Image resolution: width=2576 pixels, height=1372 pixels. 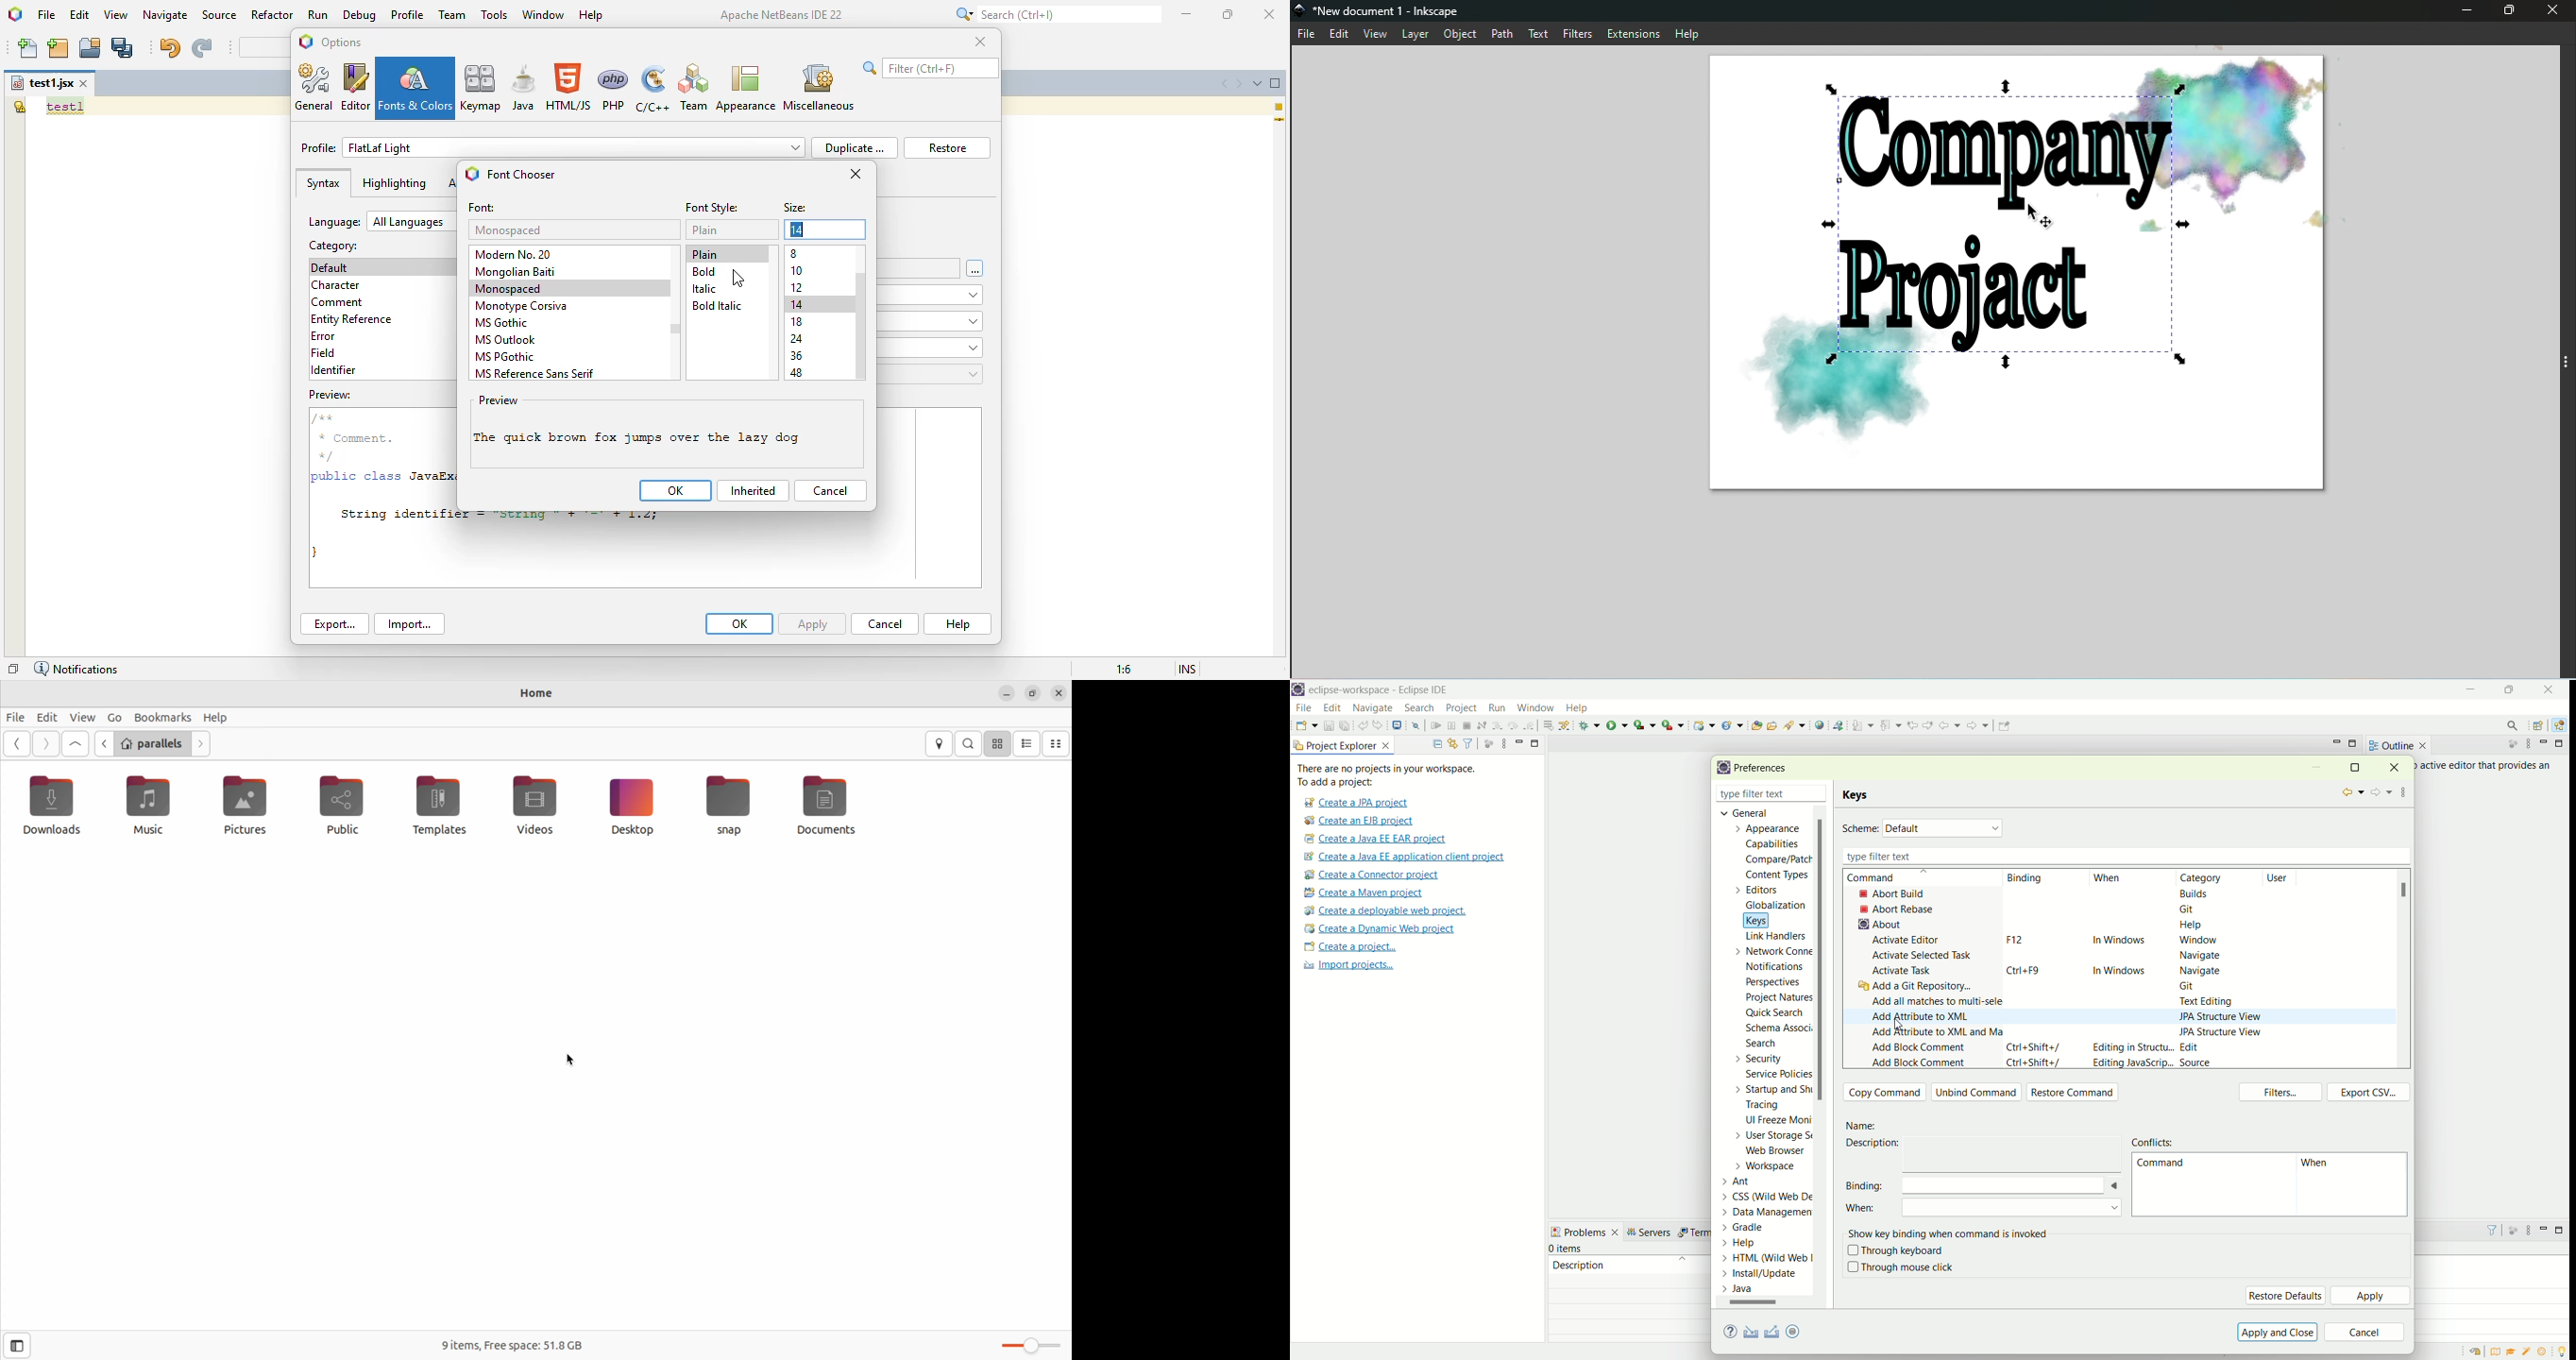 I want to click on create a EJB project, so click(x=1360, y=821).